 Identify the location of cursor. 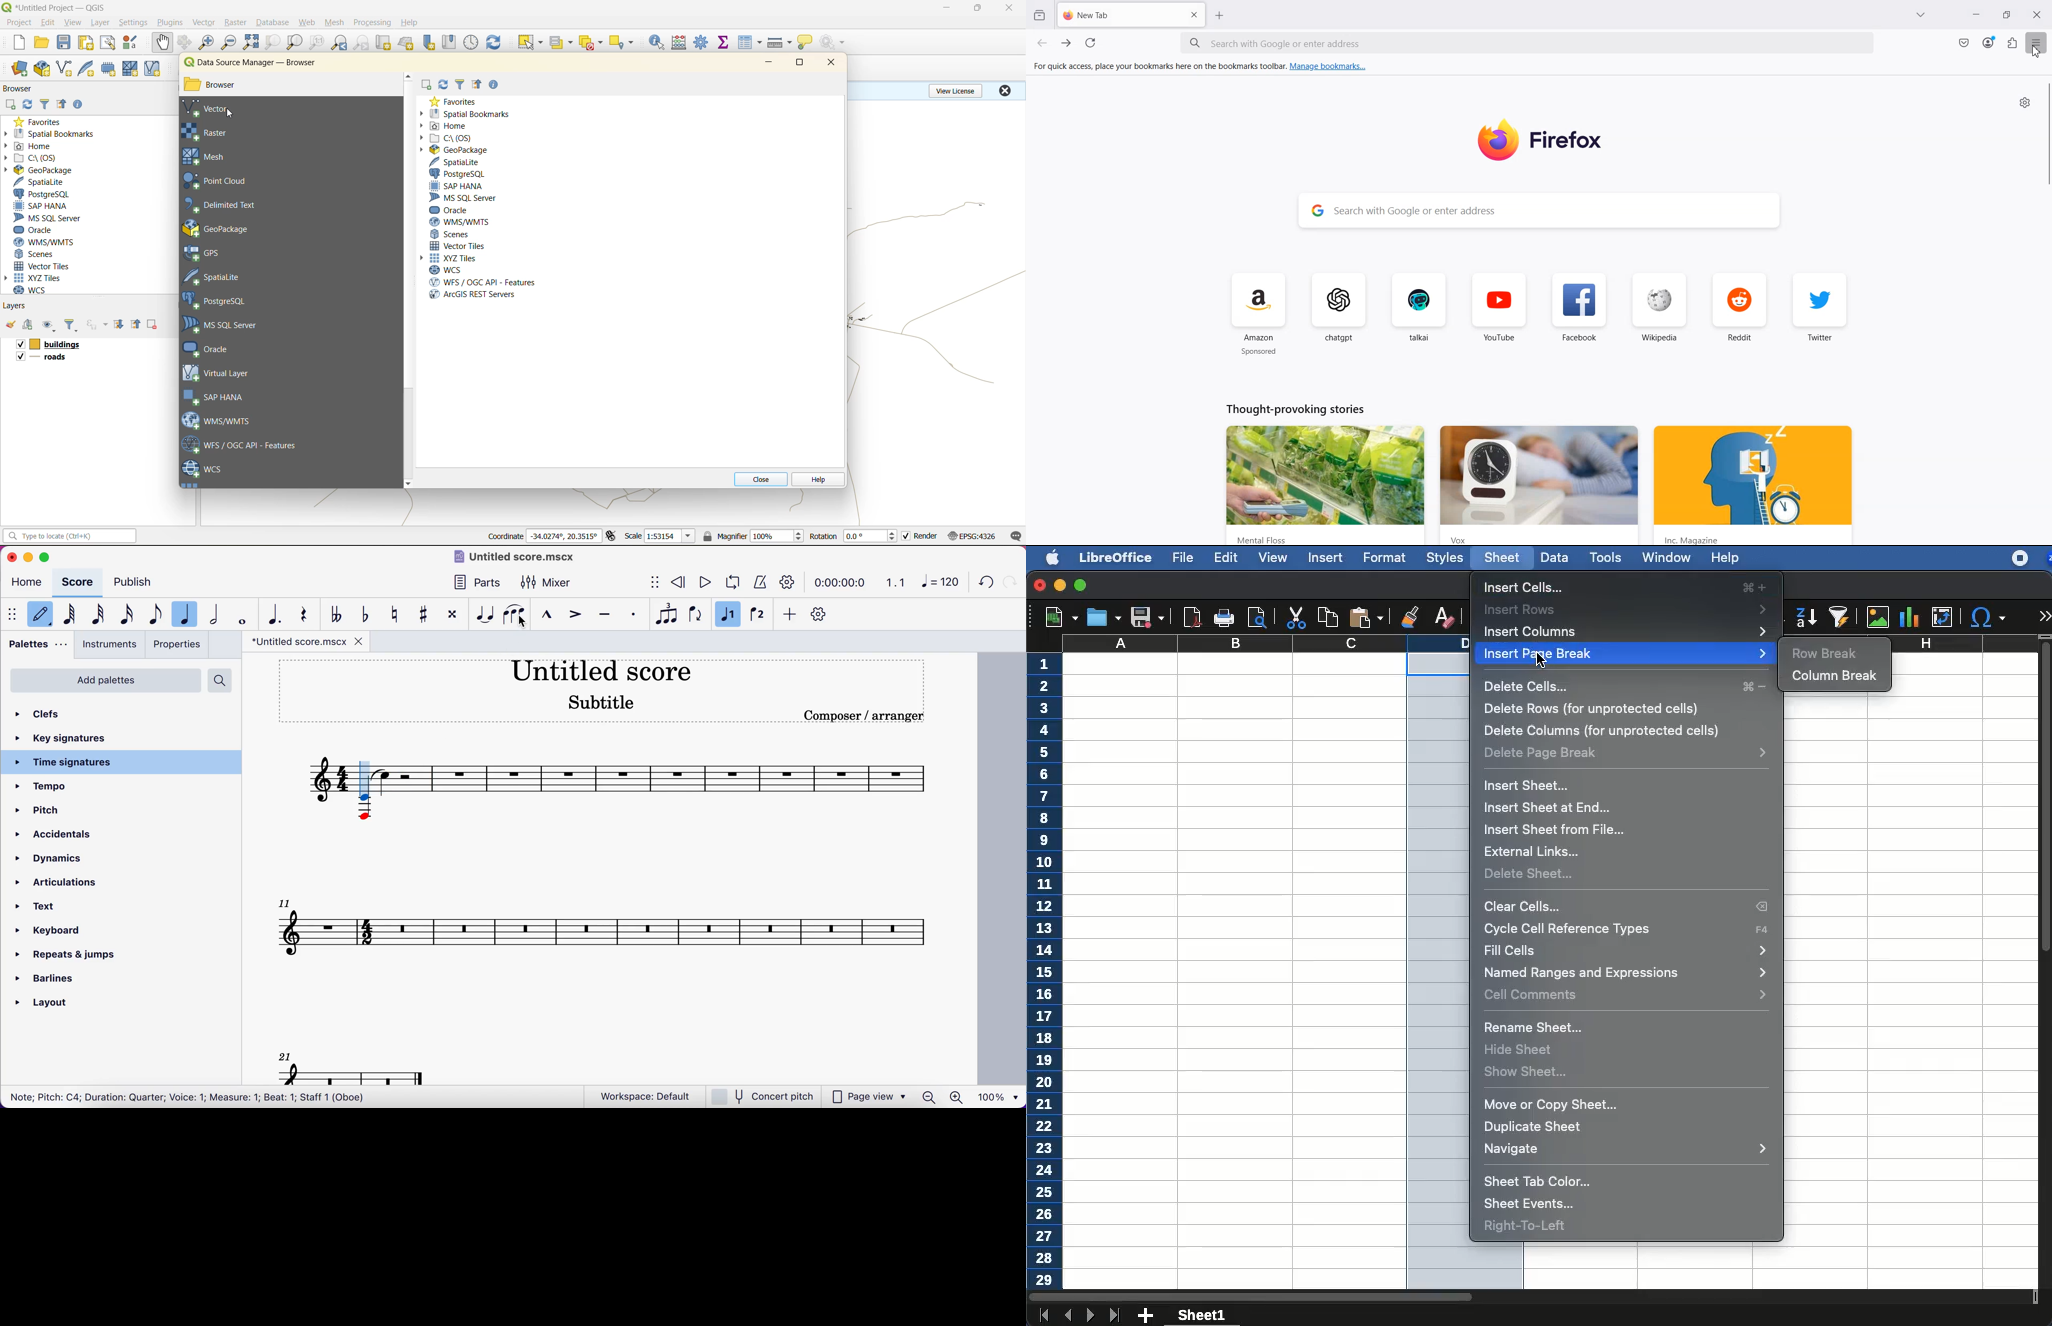
(230, 114).